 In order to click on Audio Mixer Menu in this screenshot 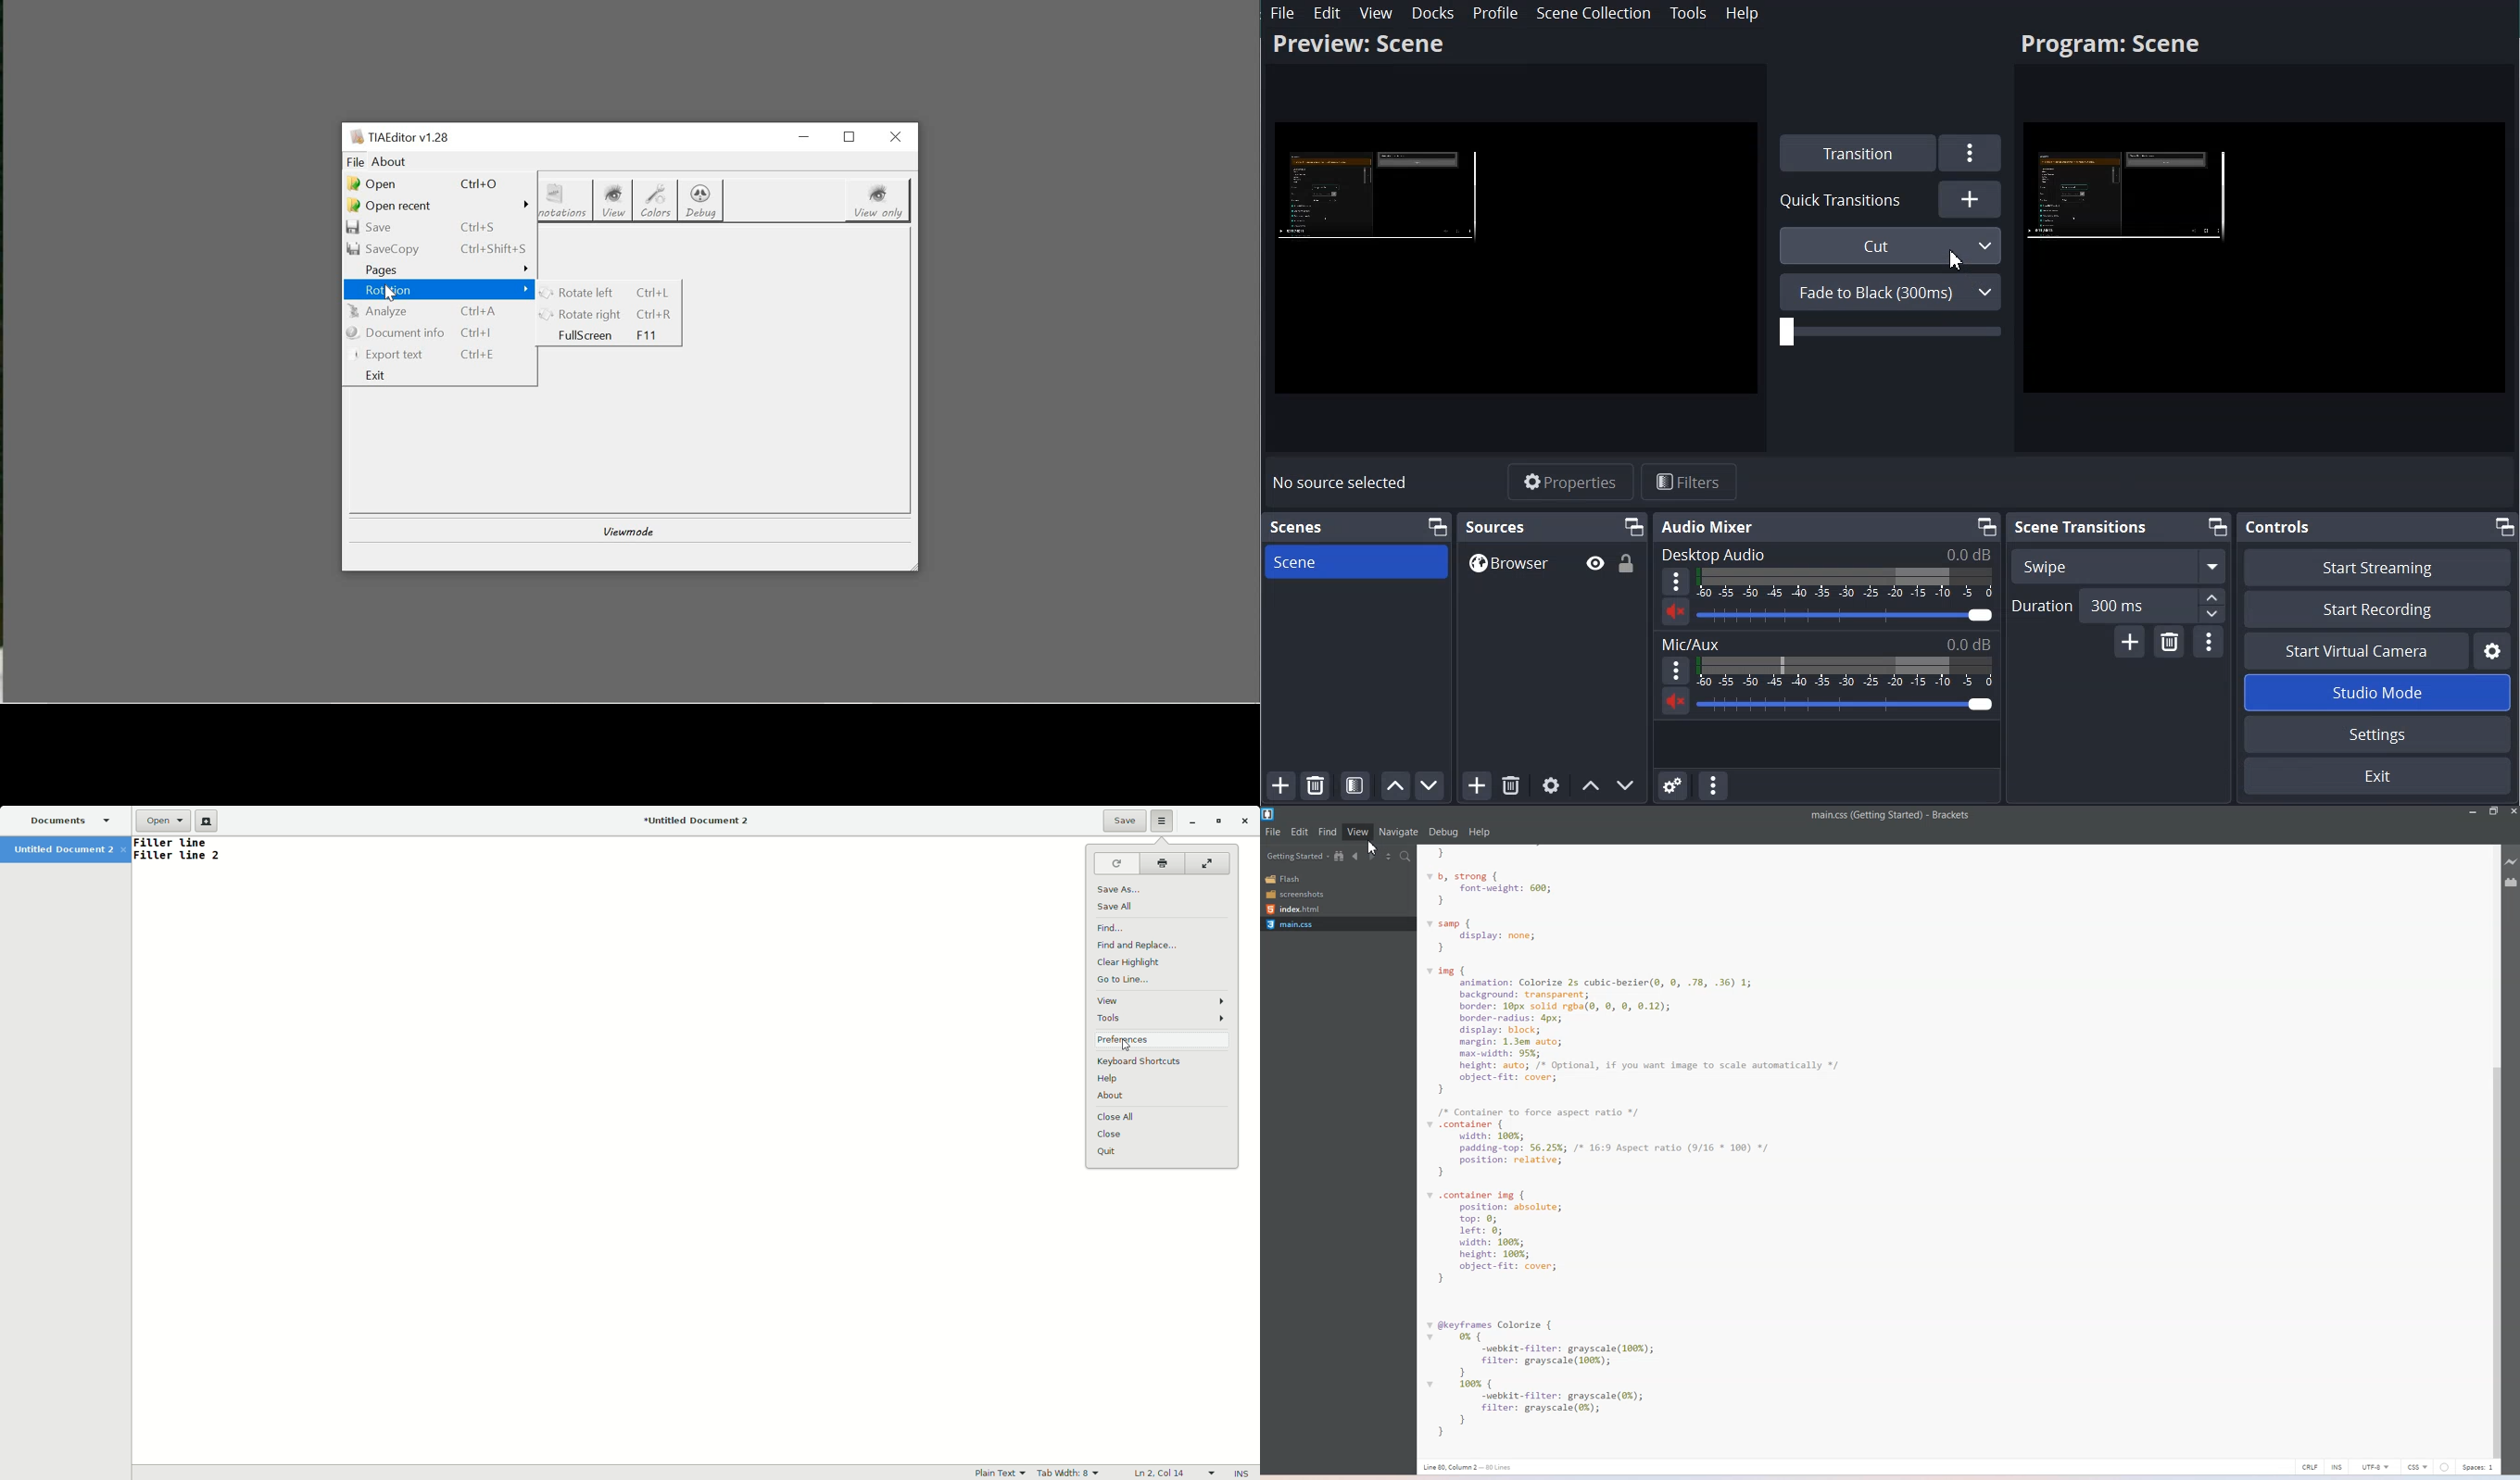, I will do `click(1712, 785)`.